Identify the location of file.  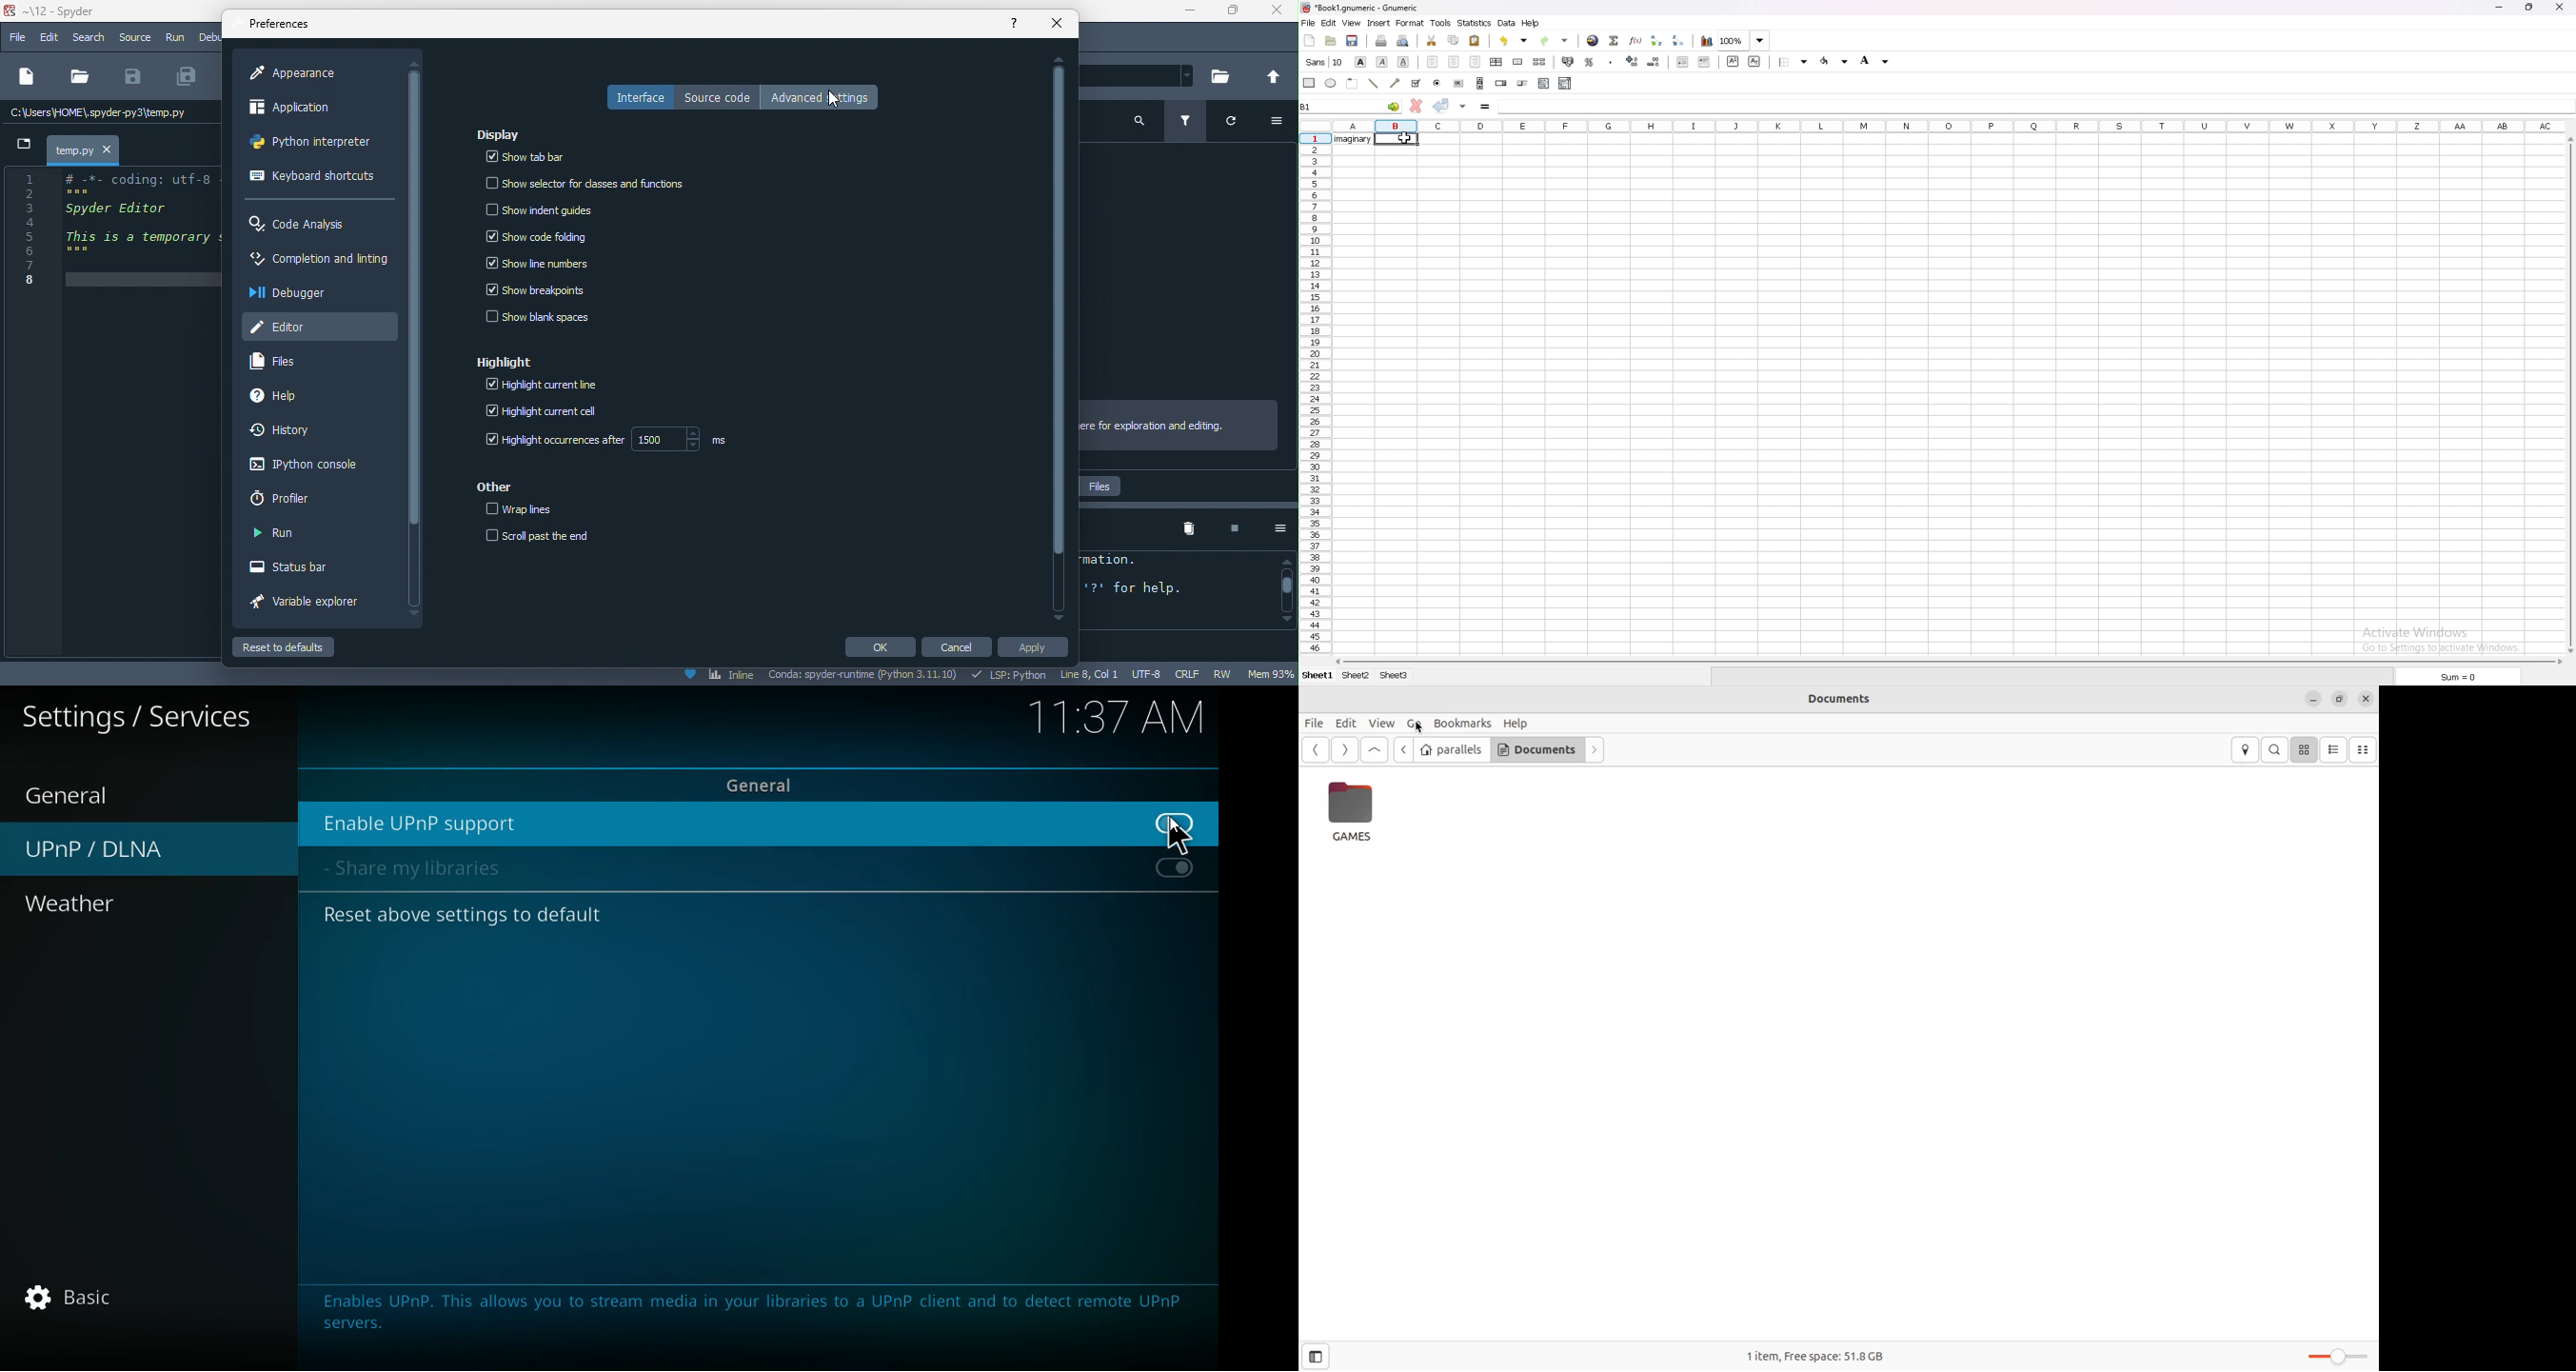
(1308, 23).